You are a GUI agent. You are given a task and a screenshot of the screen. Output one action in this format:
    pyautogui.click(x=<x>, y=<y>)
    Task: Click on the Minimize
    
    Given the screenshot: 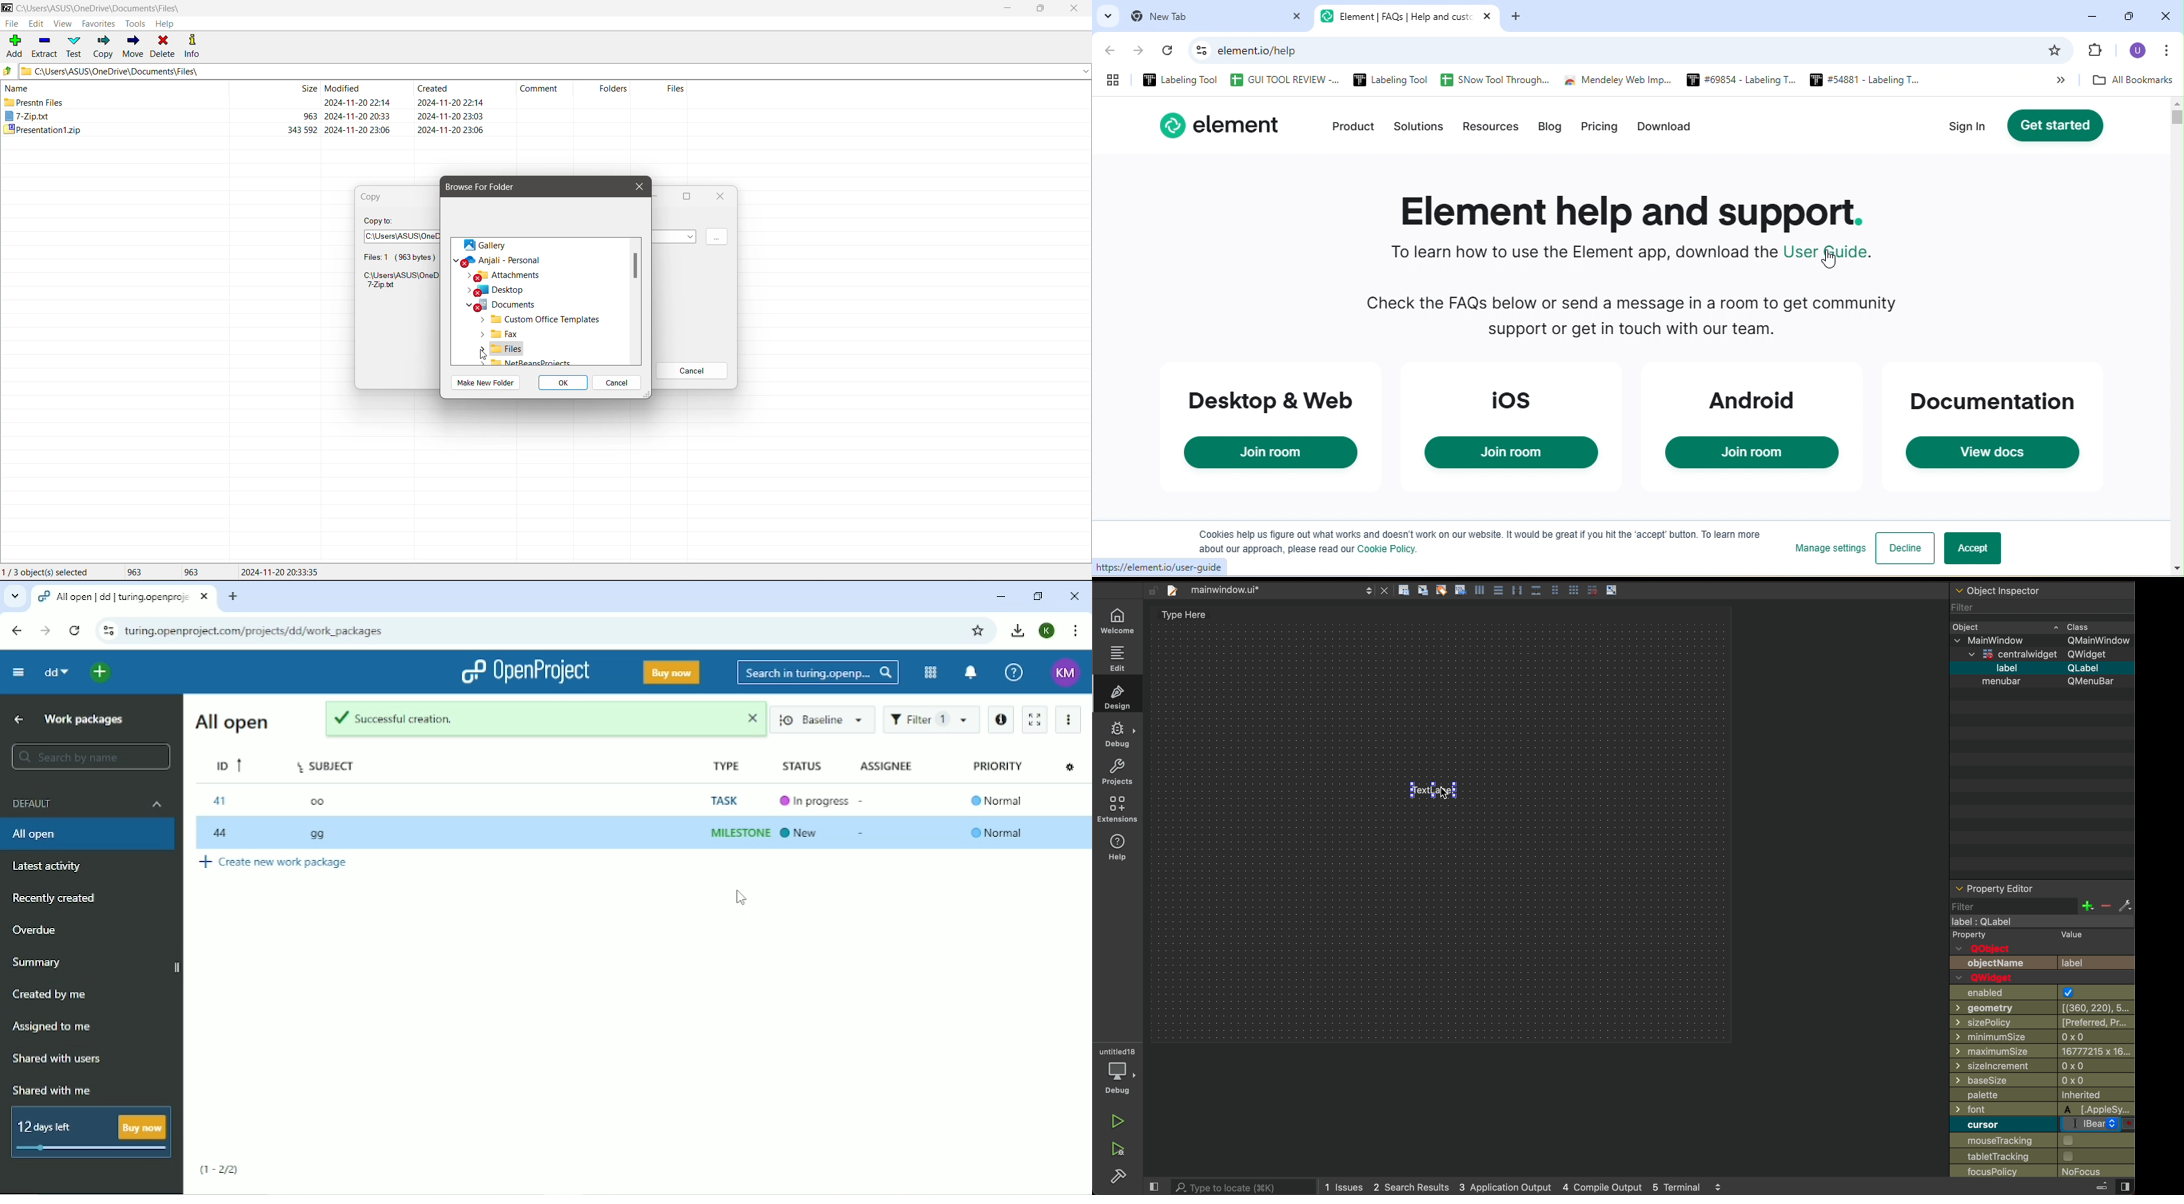 What is the action you would take?
    pyautogui.click(x=659, y=197)
    